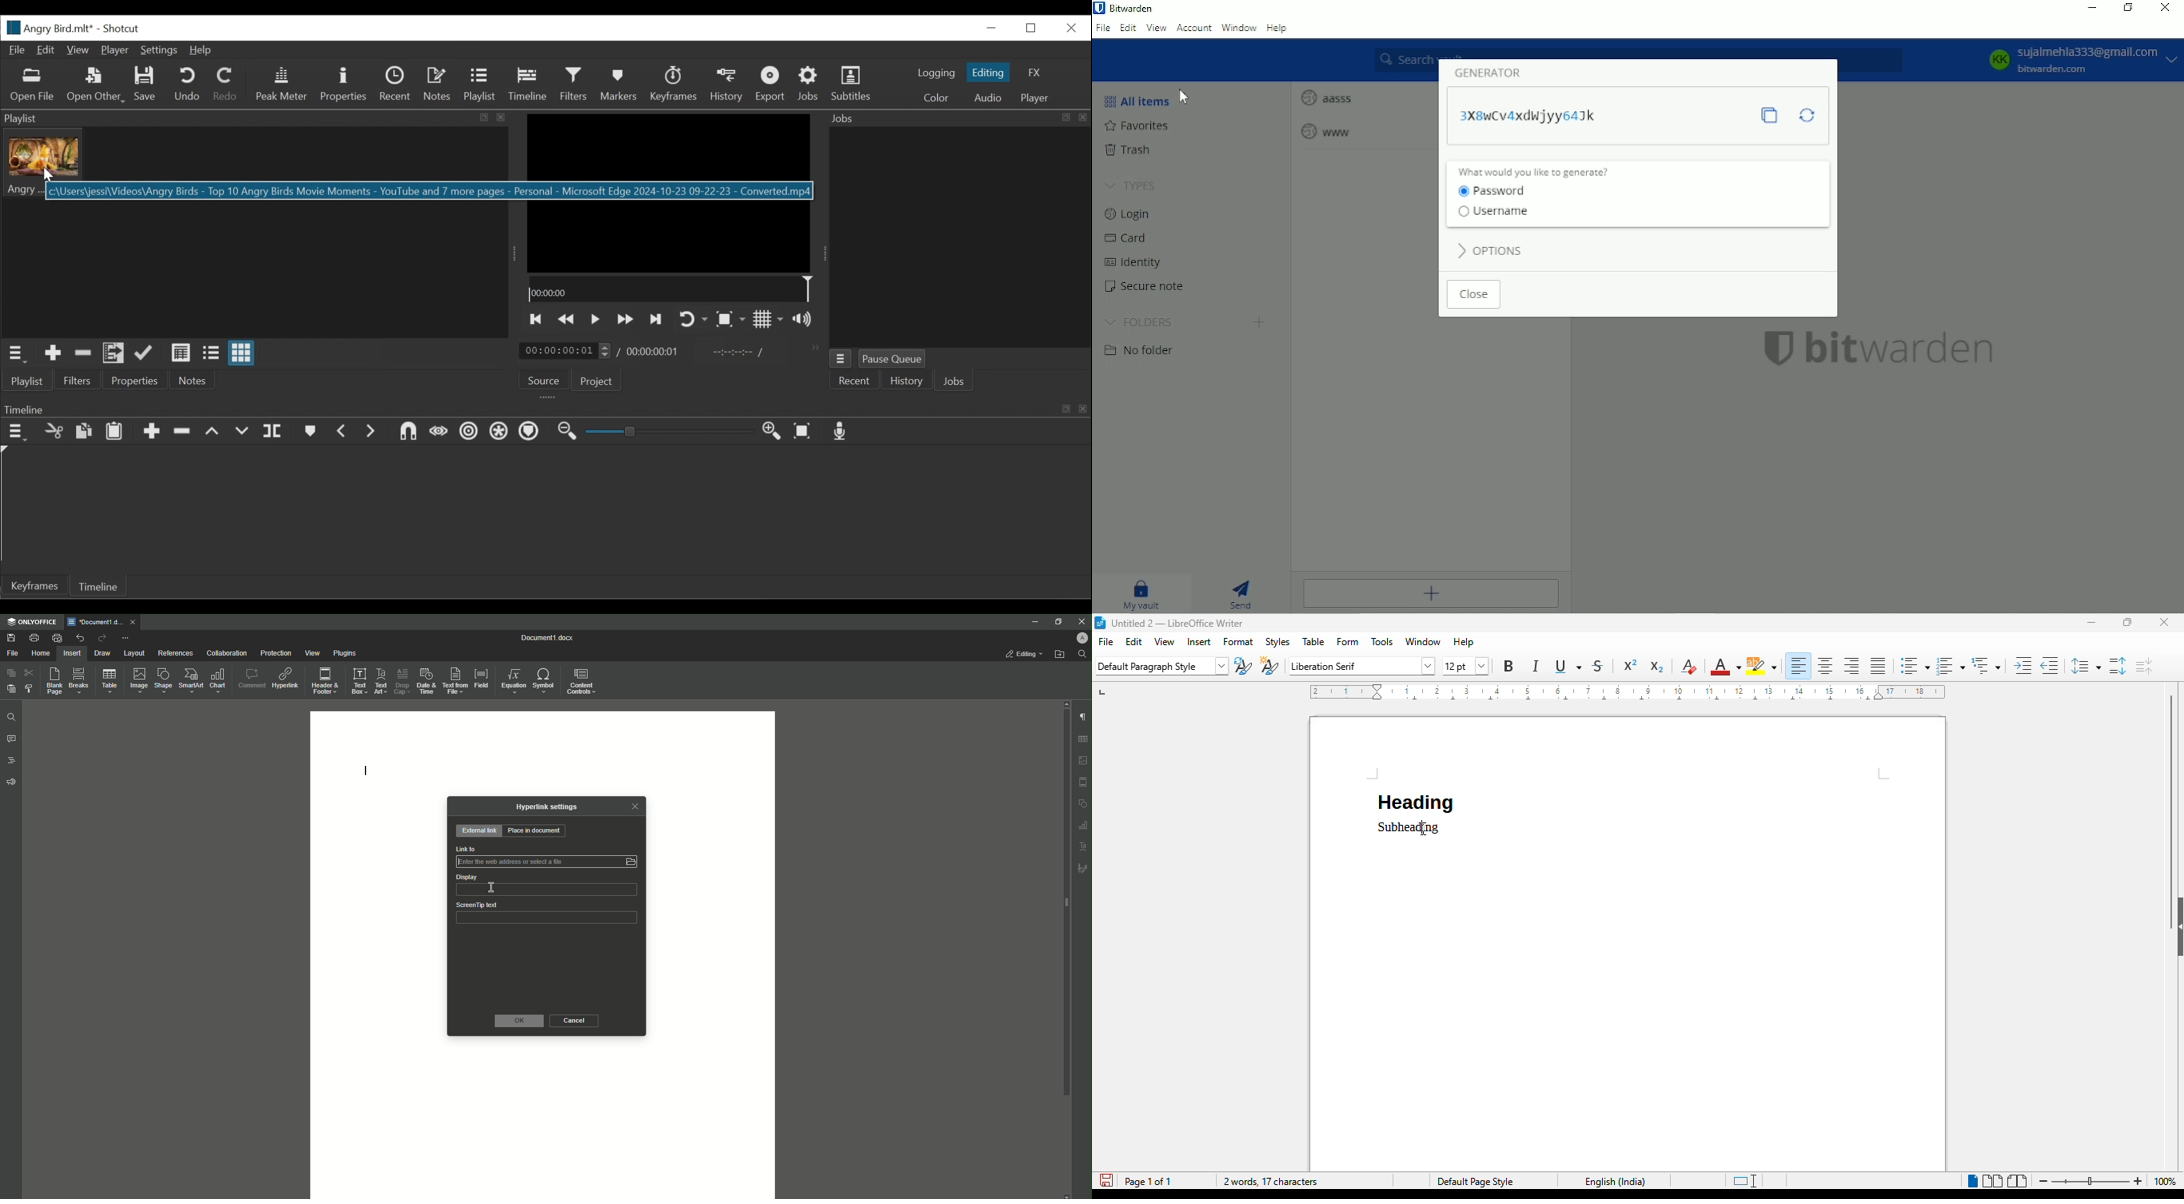 The image size is (2184, 1204). I want to click on Table settings, so click(1083, 739).